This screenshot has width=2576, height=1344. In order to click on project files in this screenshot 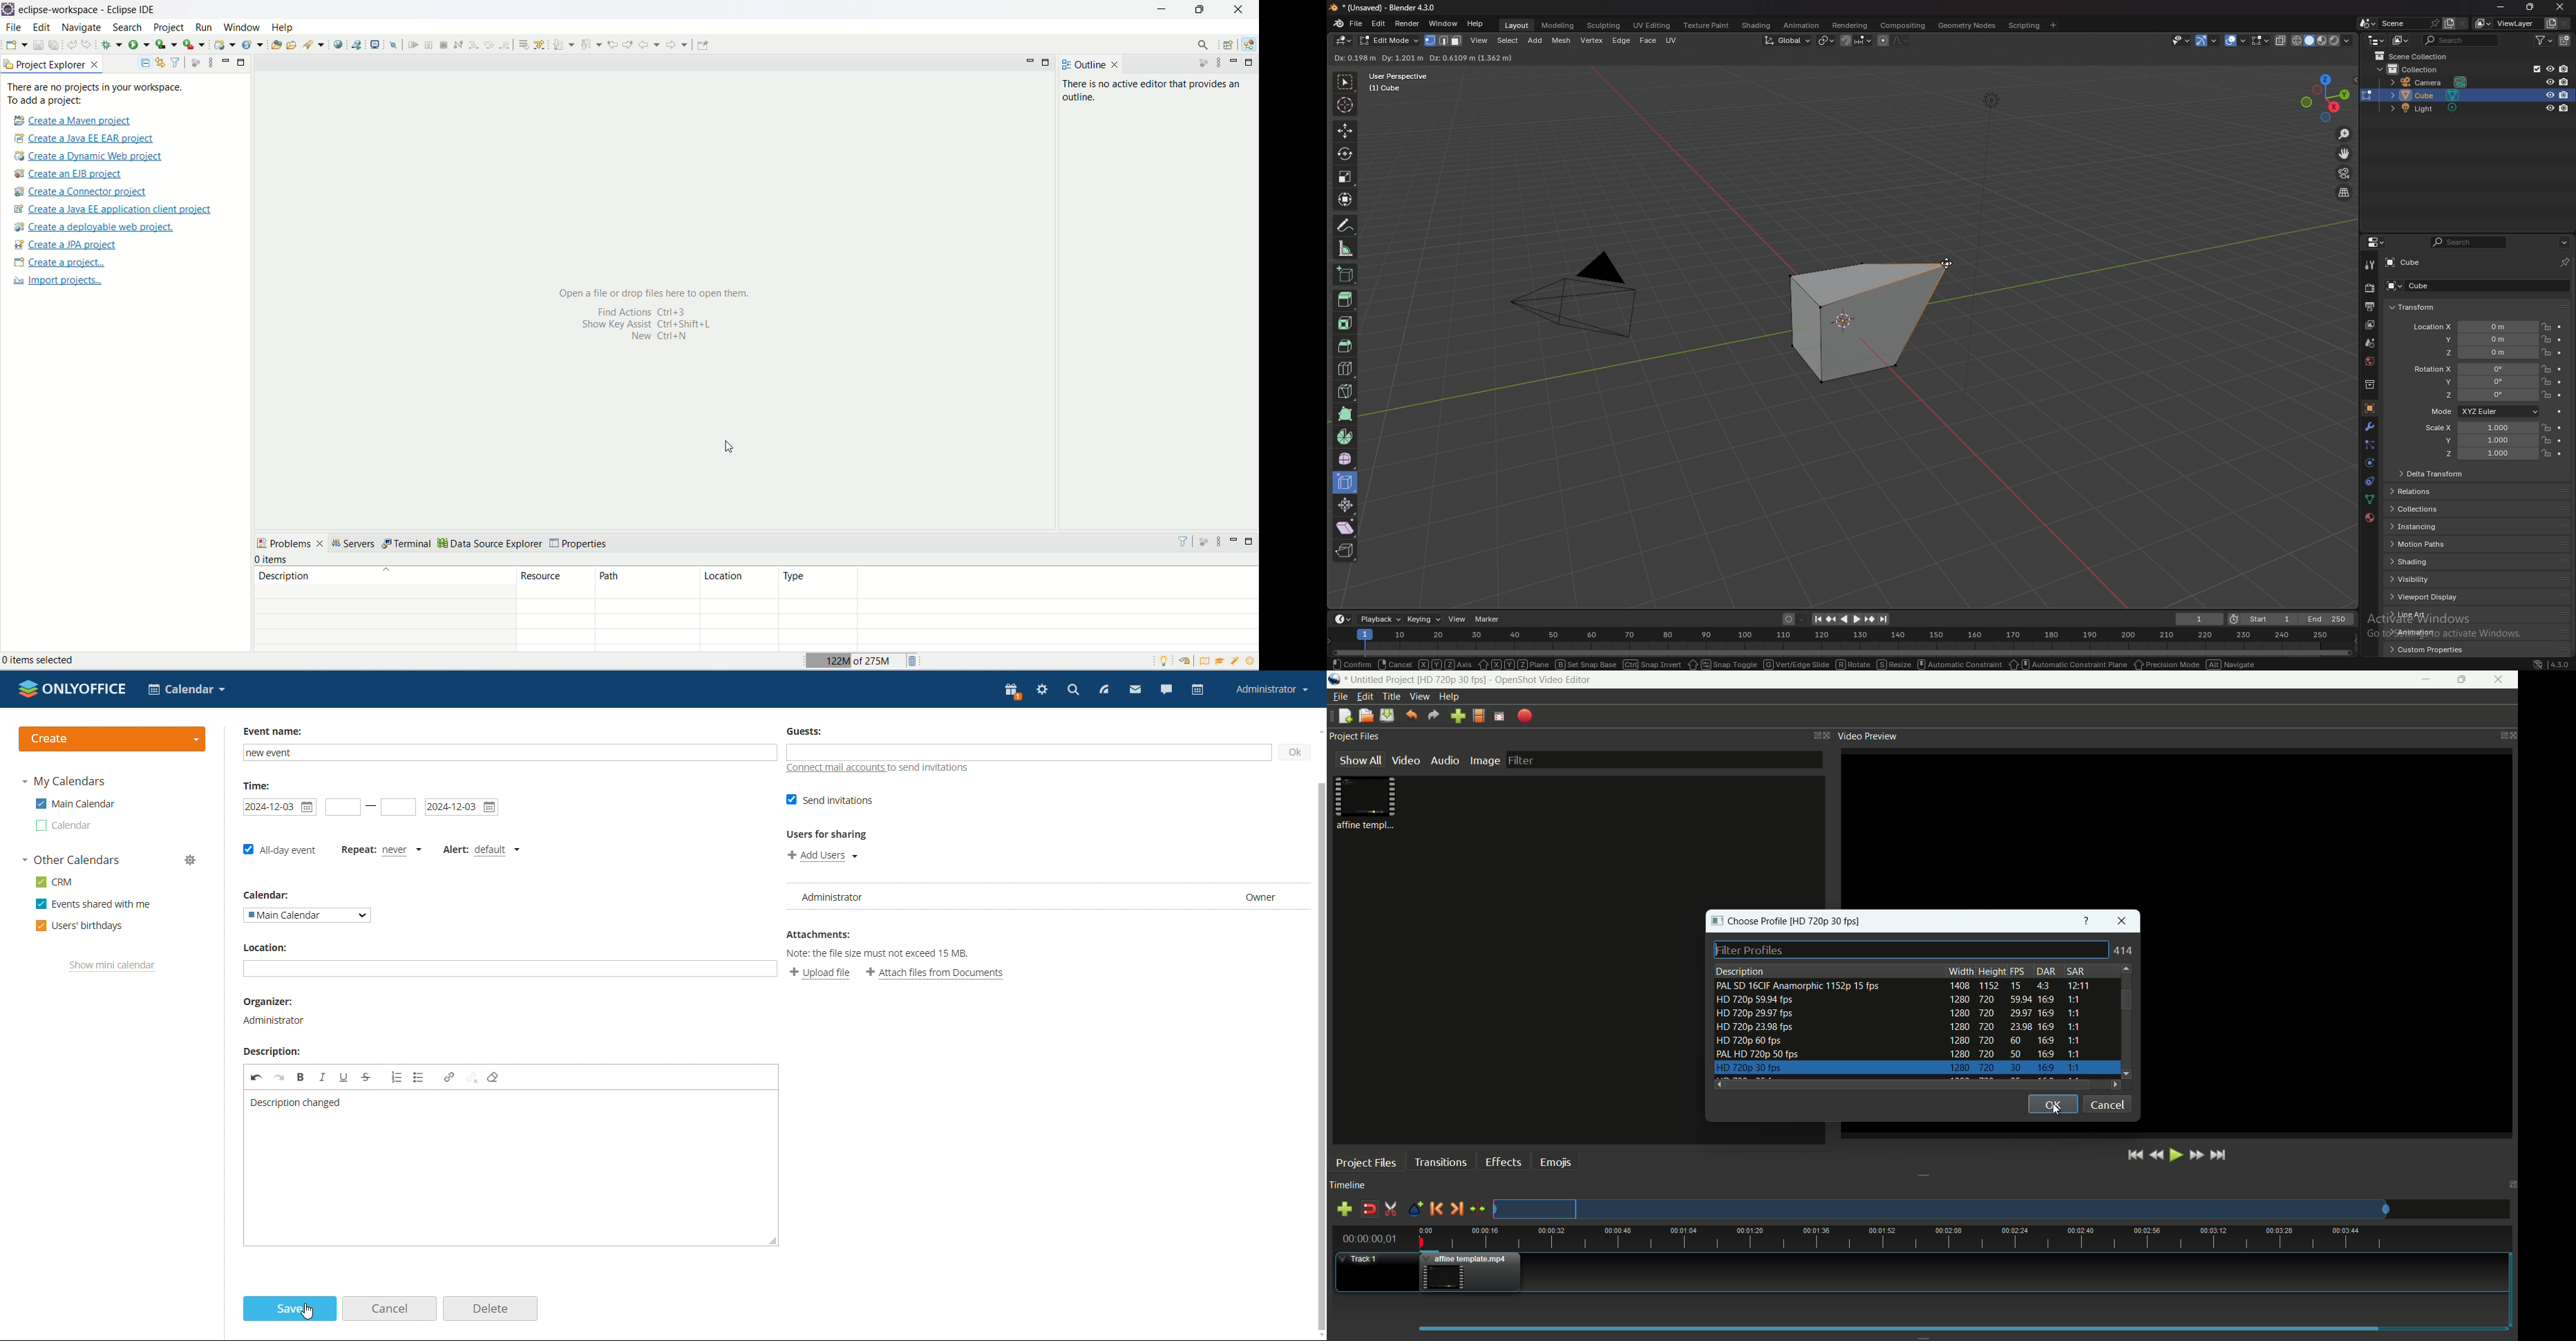, I will do `click(1355, 736)`.